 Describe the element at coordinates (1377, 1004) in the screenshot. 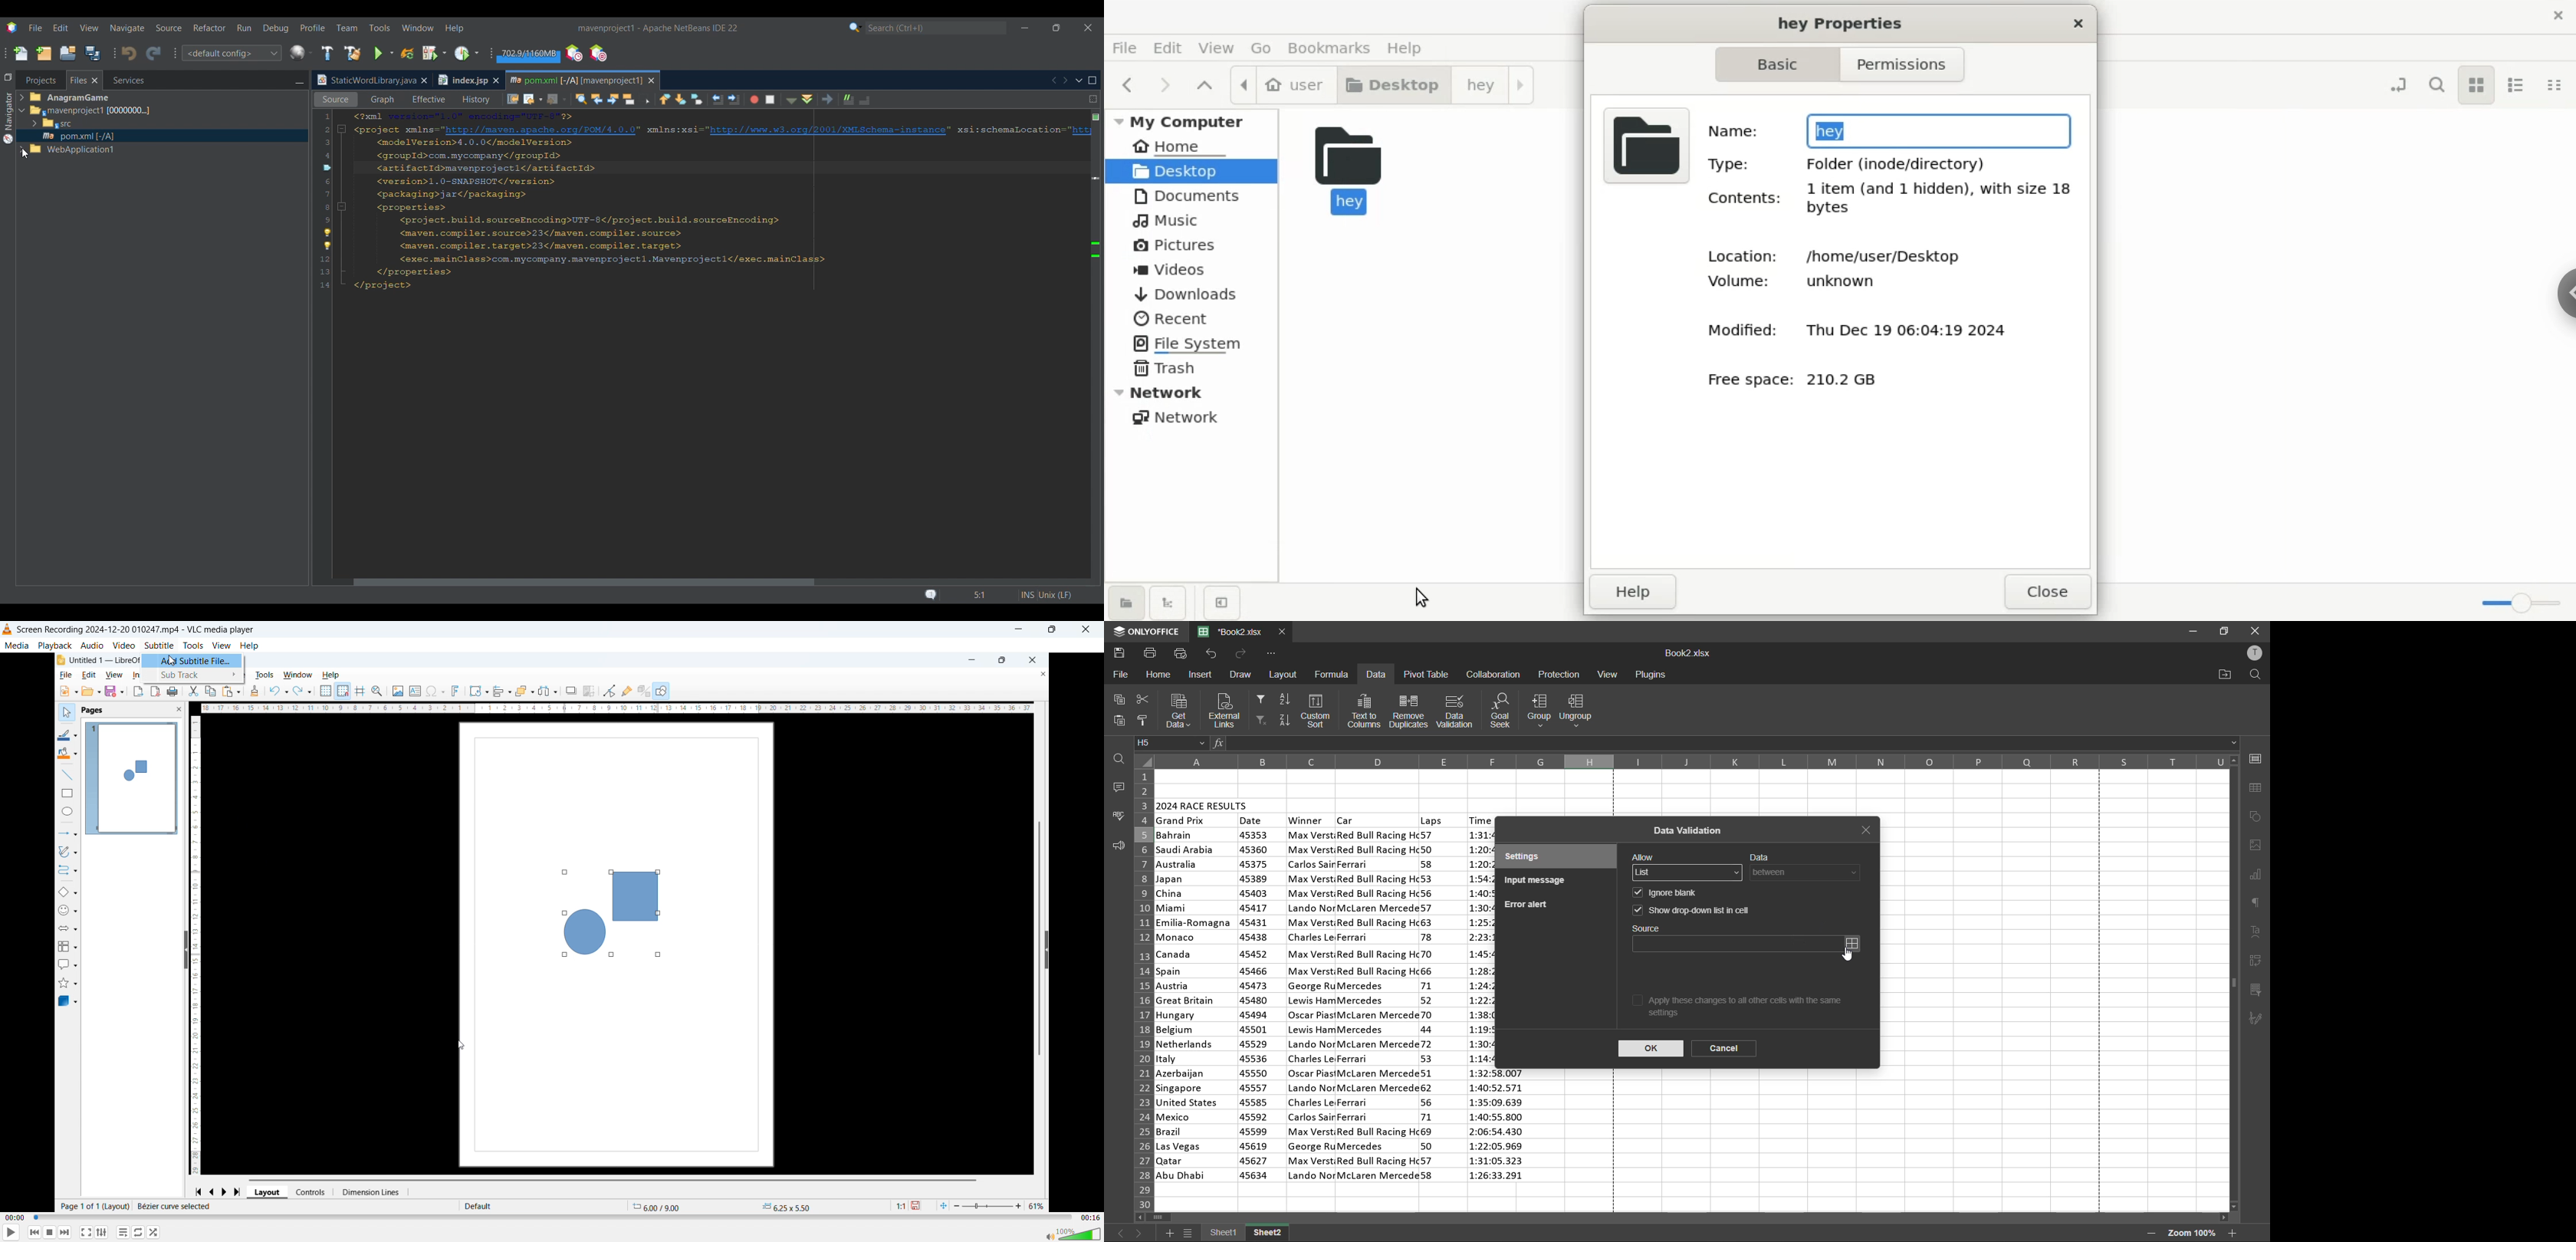

I see `car` at that location.